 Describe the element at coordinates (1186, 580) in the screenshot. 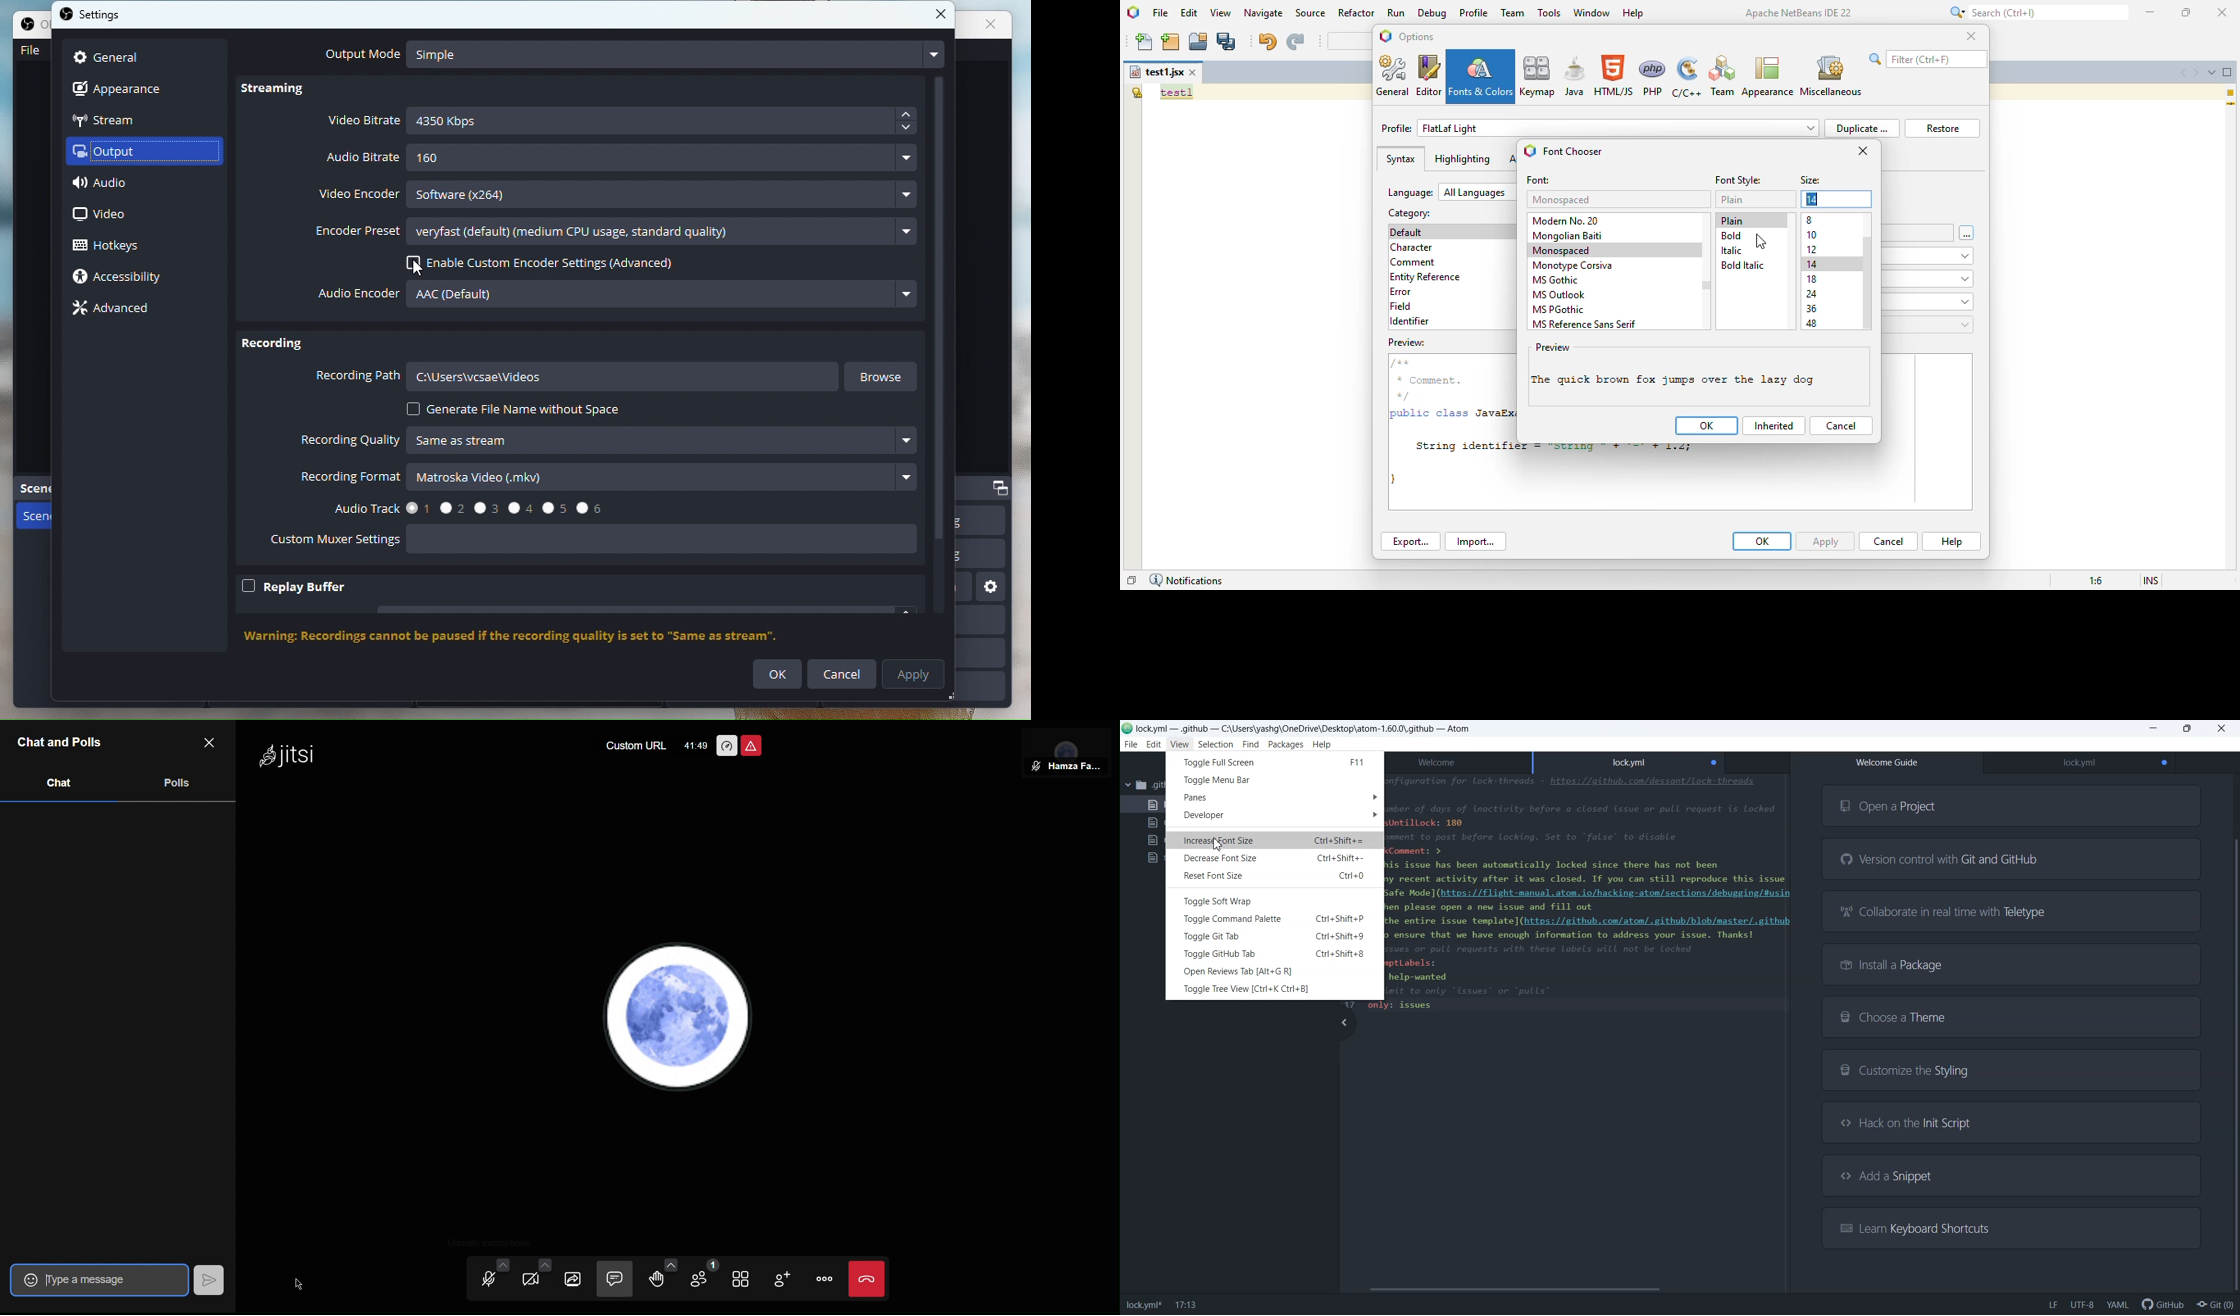

I see `notifications` at that location.